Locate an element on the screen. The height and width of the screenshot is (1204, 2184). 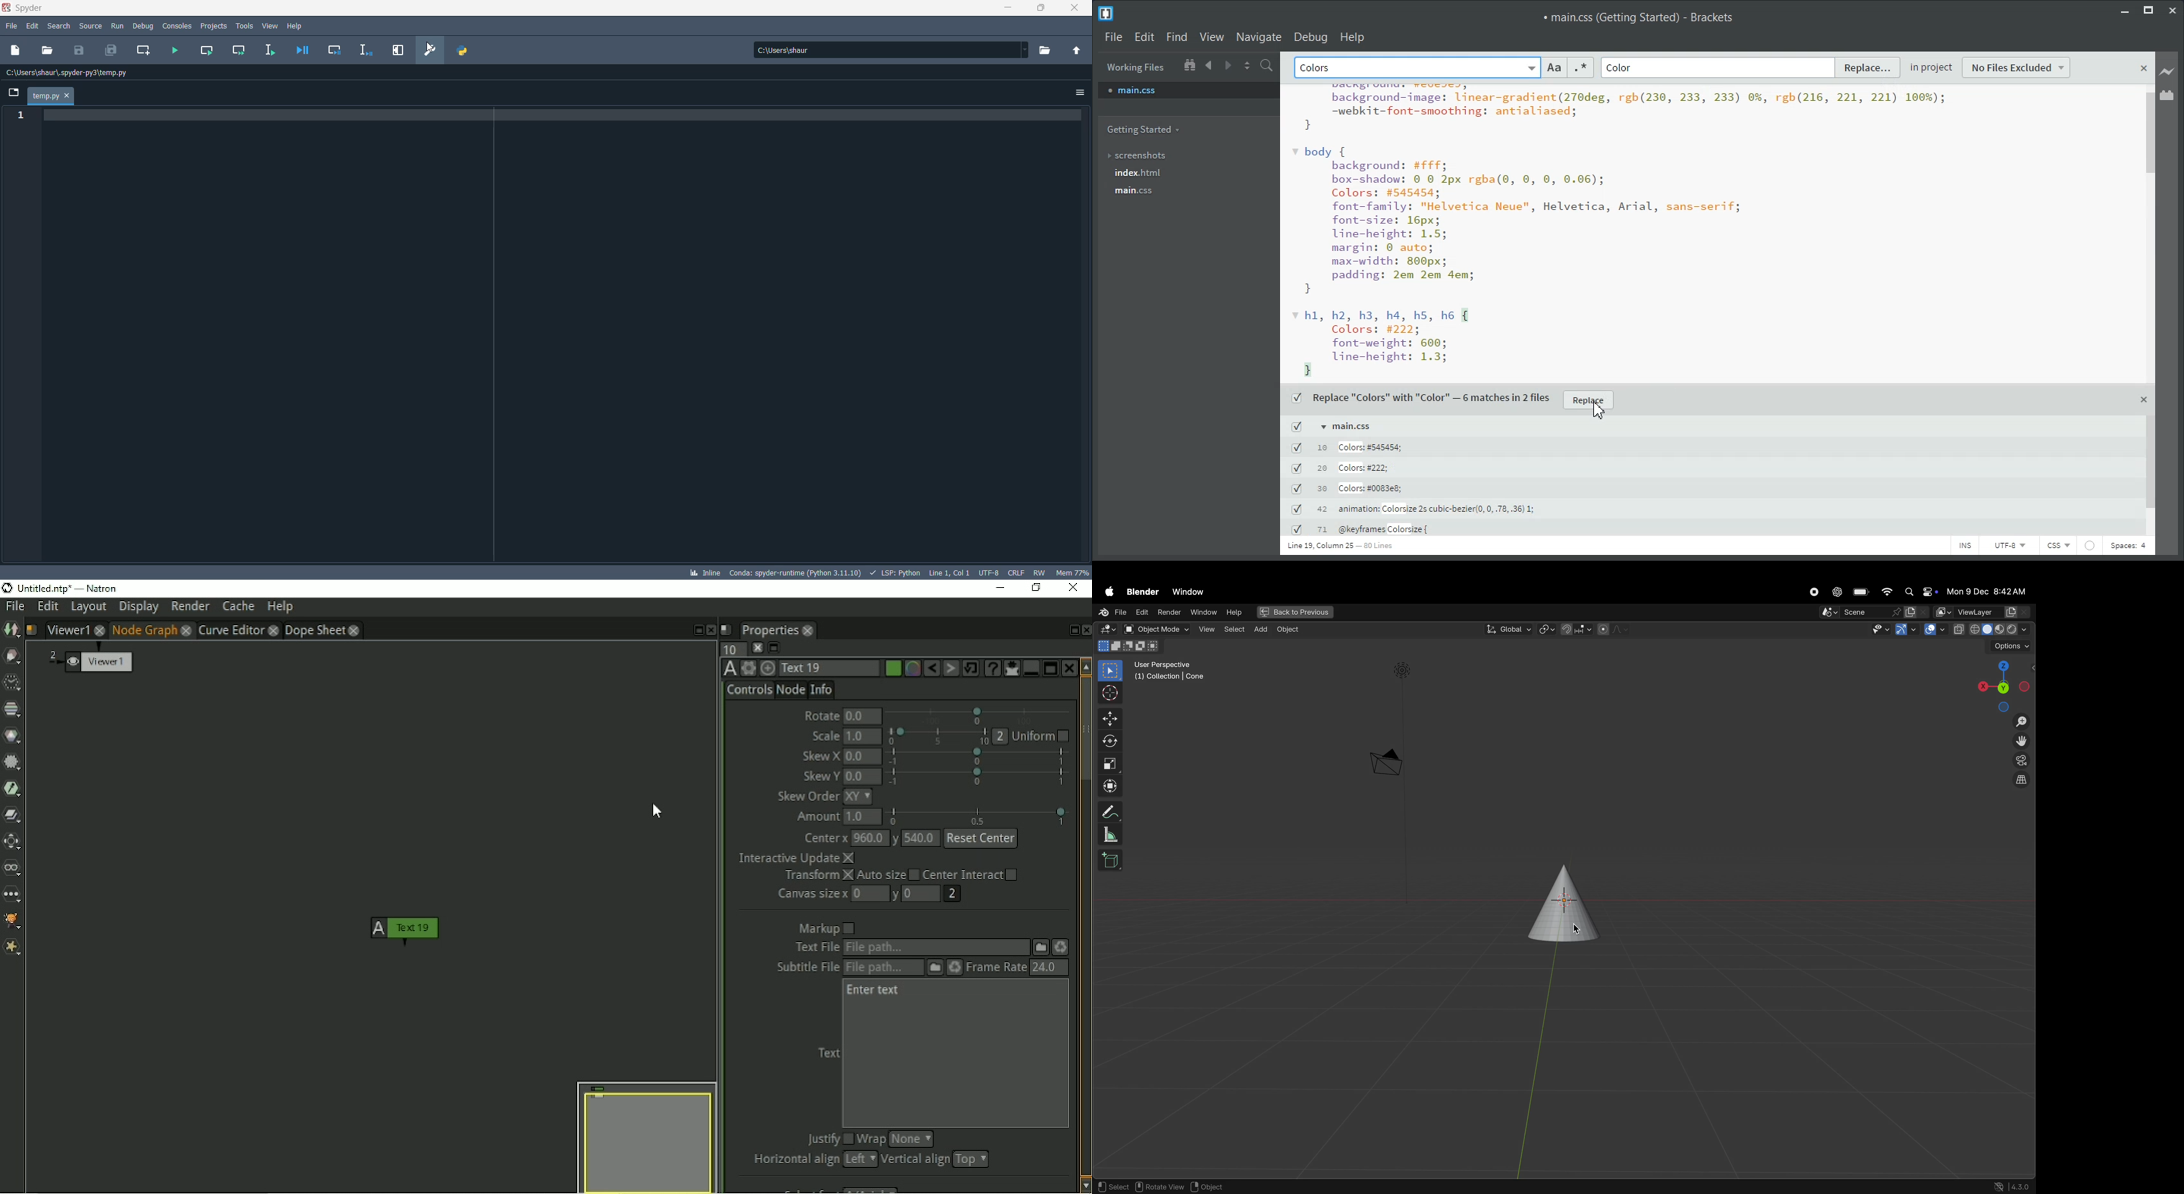
close is located at coordinates (1079, 10).